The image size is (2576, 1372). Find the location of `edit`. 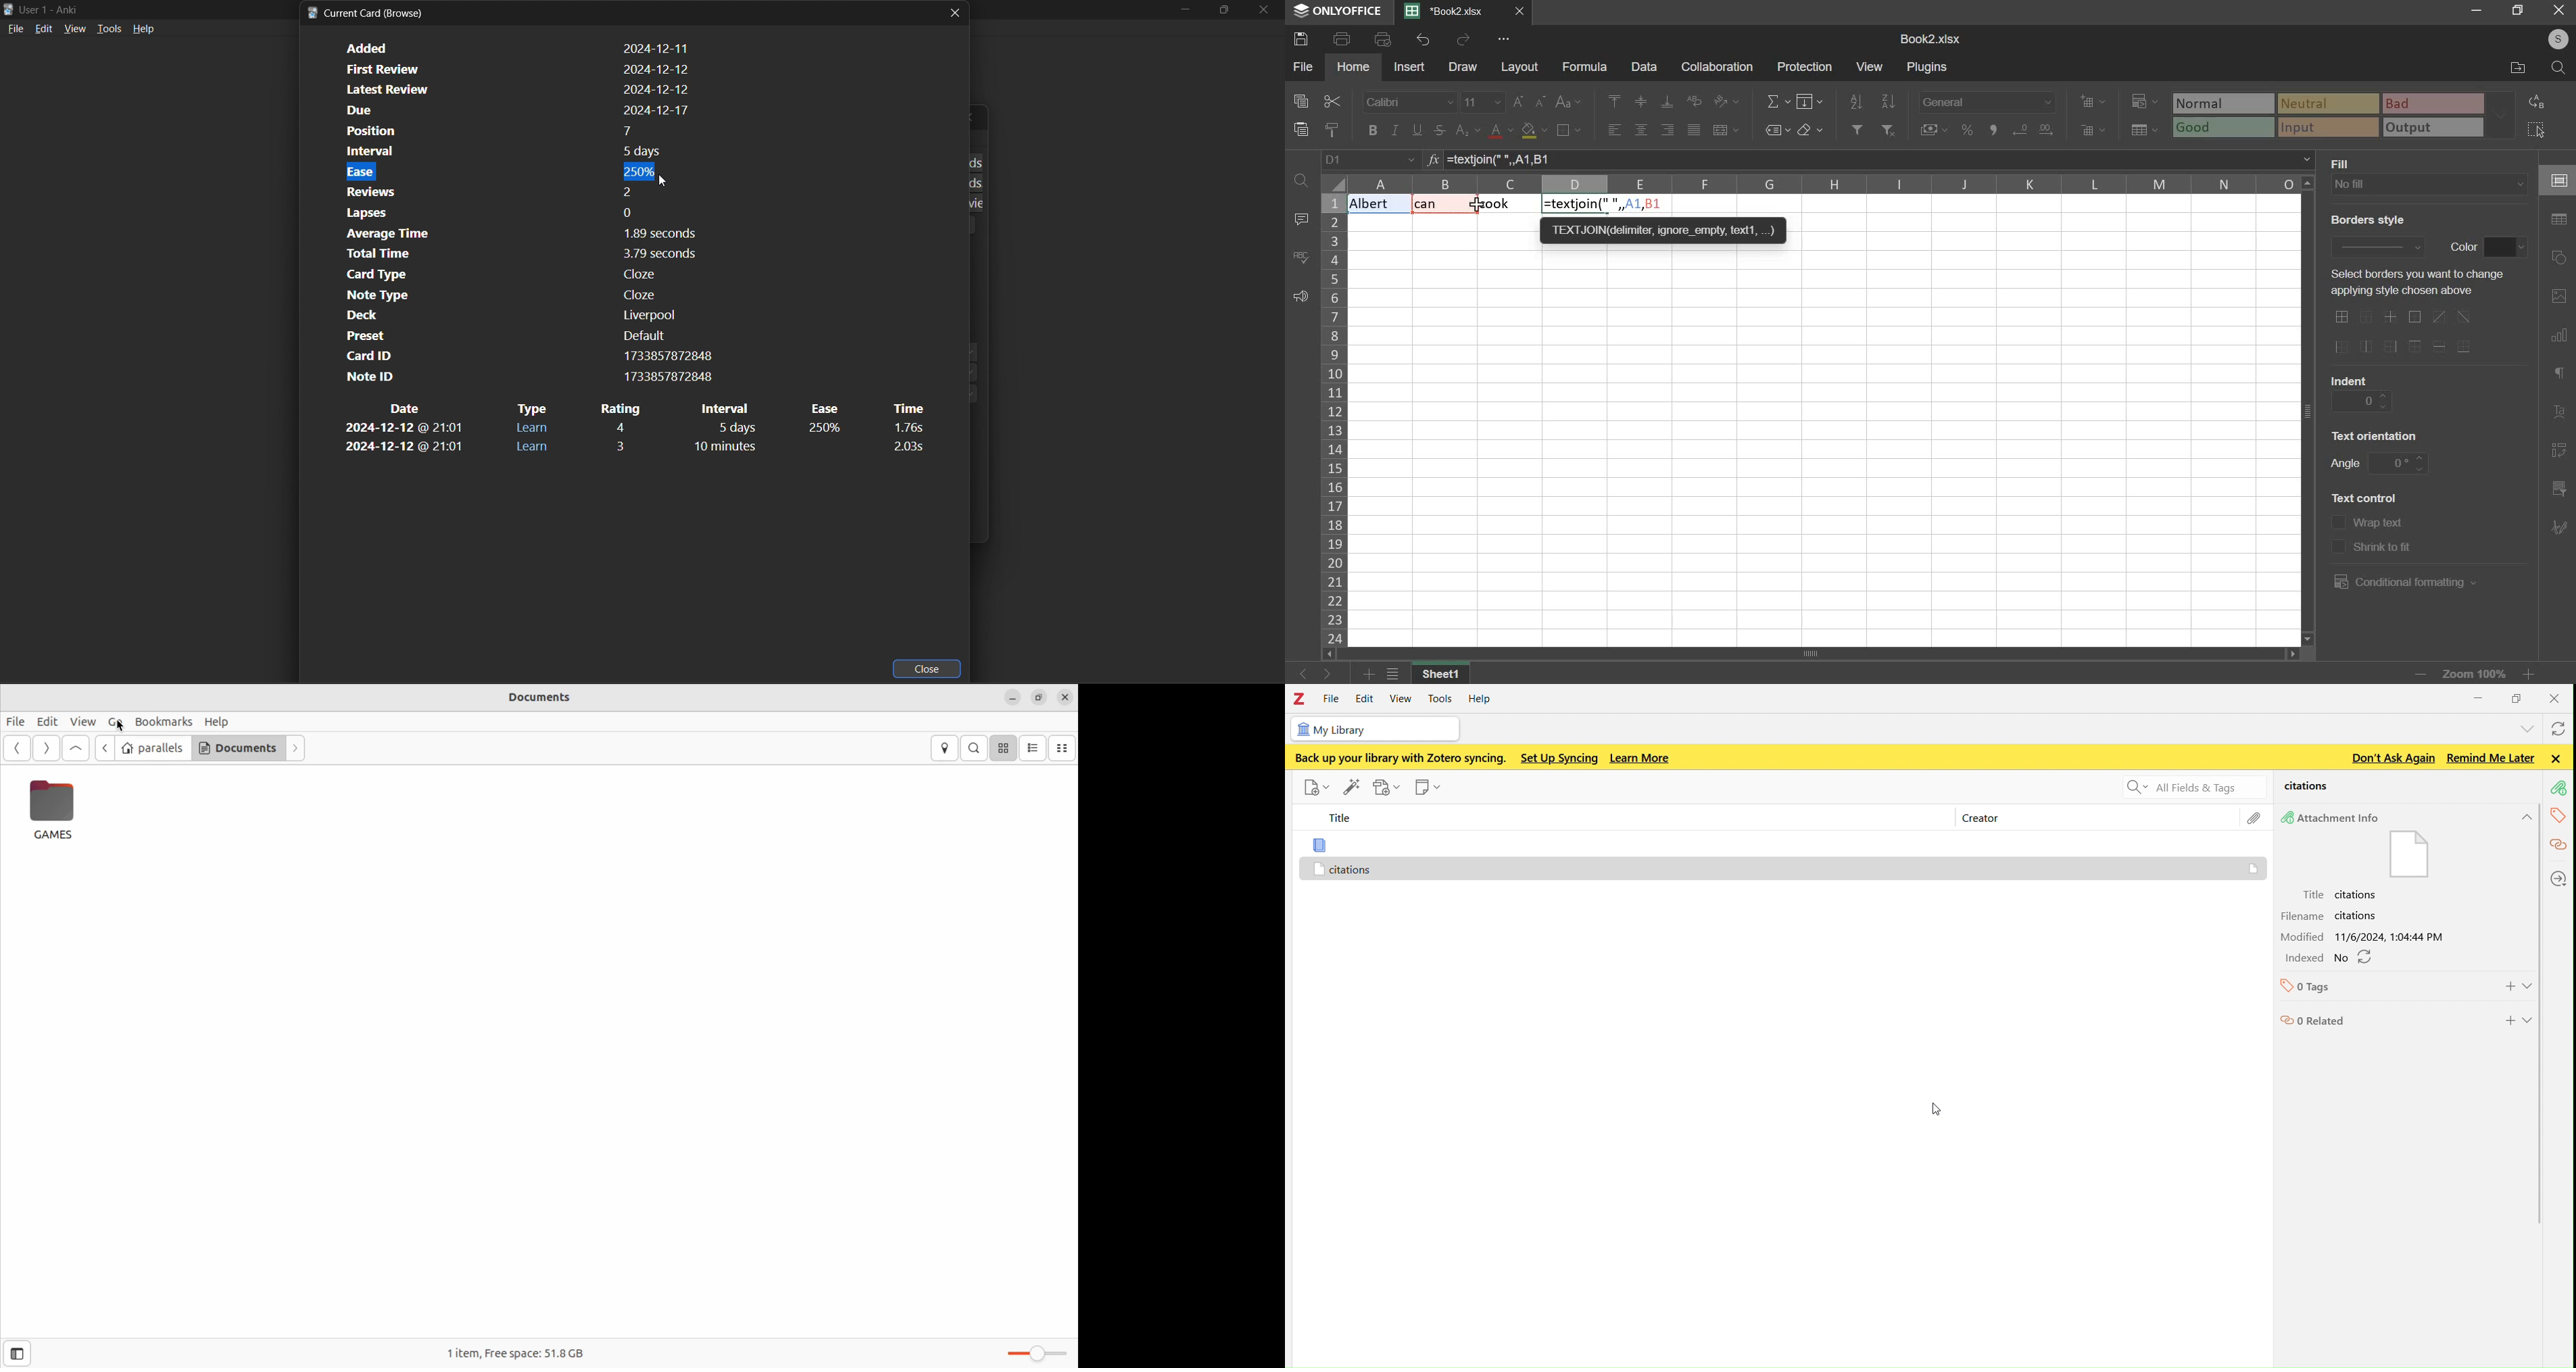

edit is located at coordinates (1366, 699).